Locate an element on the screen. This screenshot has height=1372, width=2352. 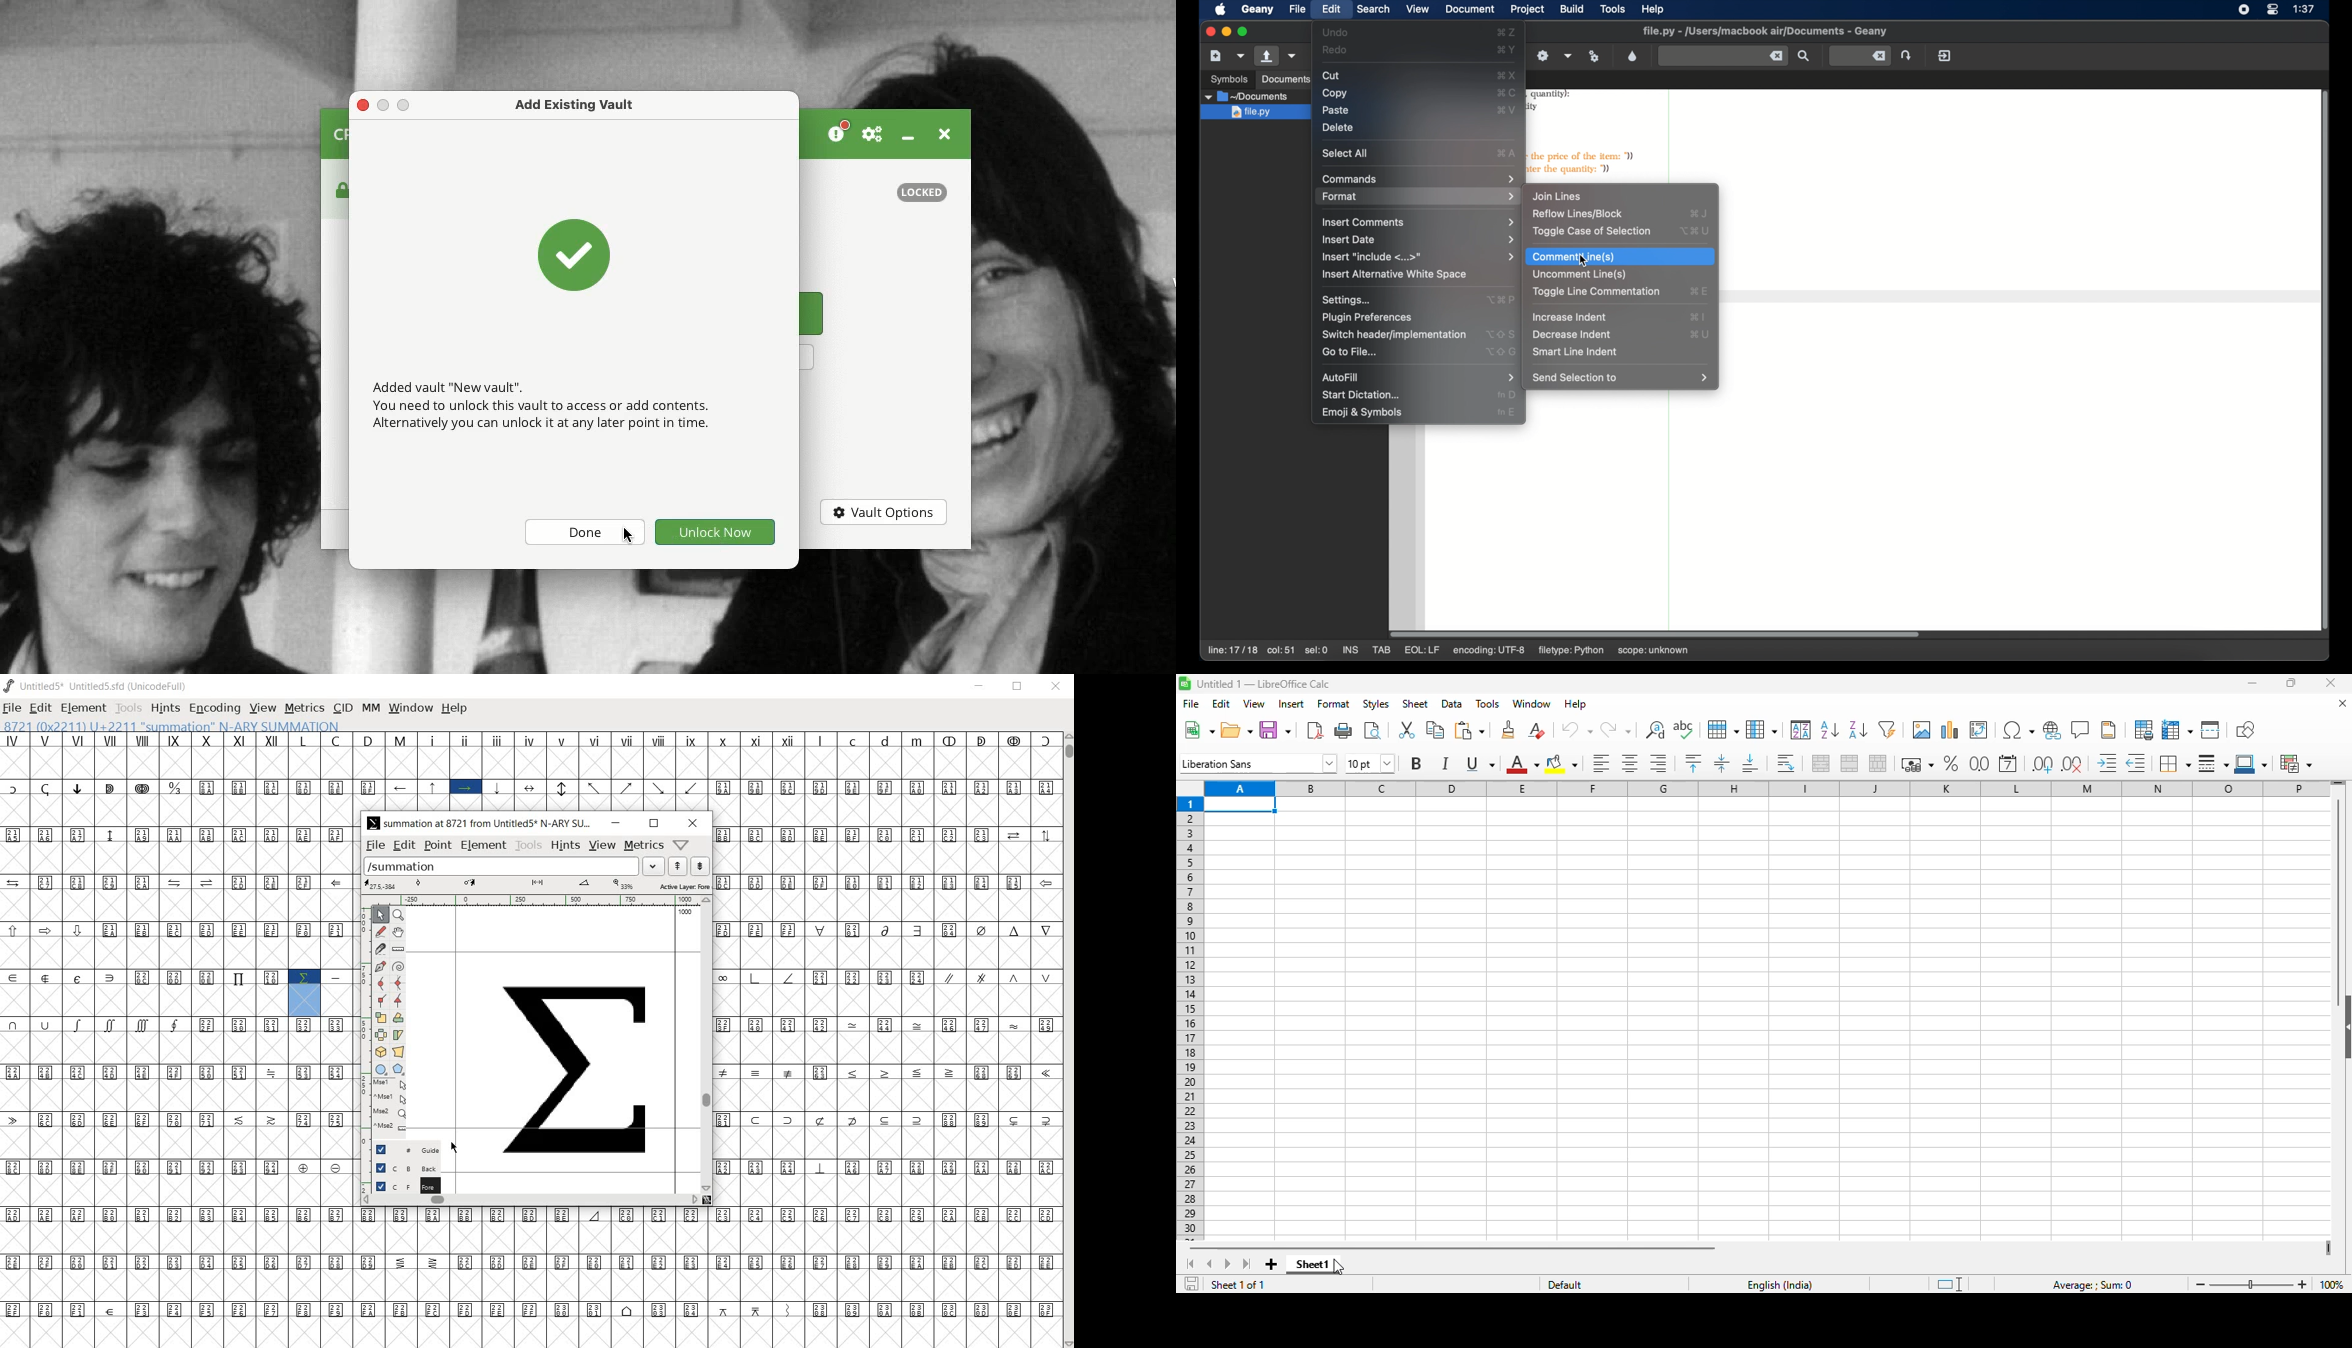
increase indent is located at coordinates (1697, 316).